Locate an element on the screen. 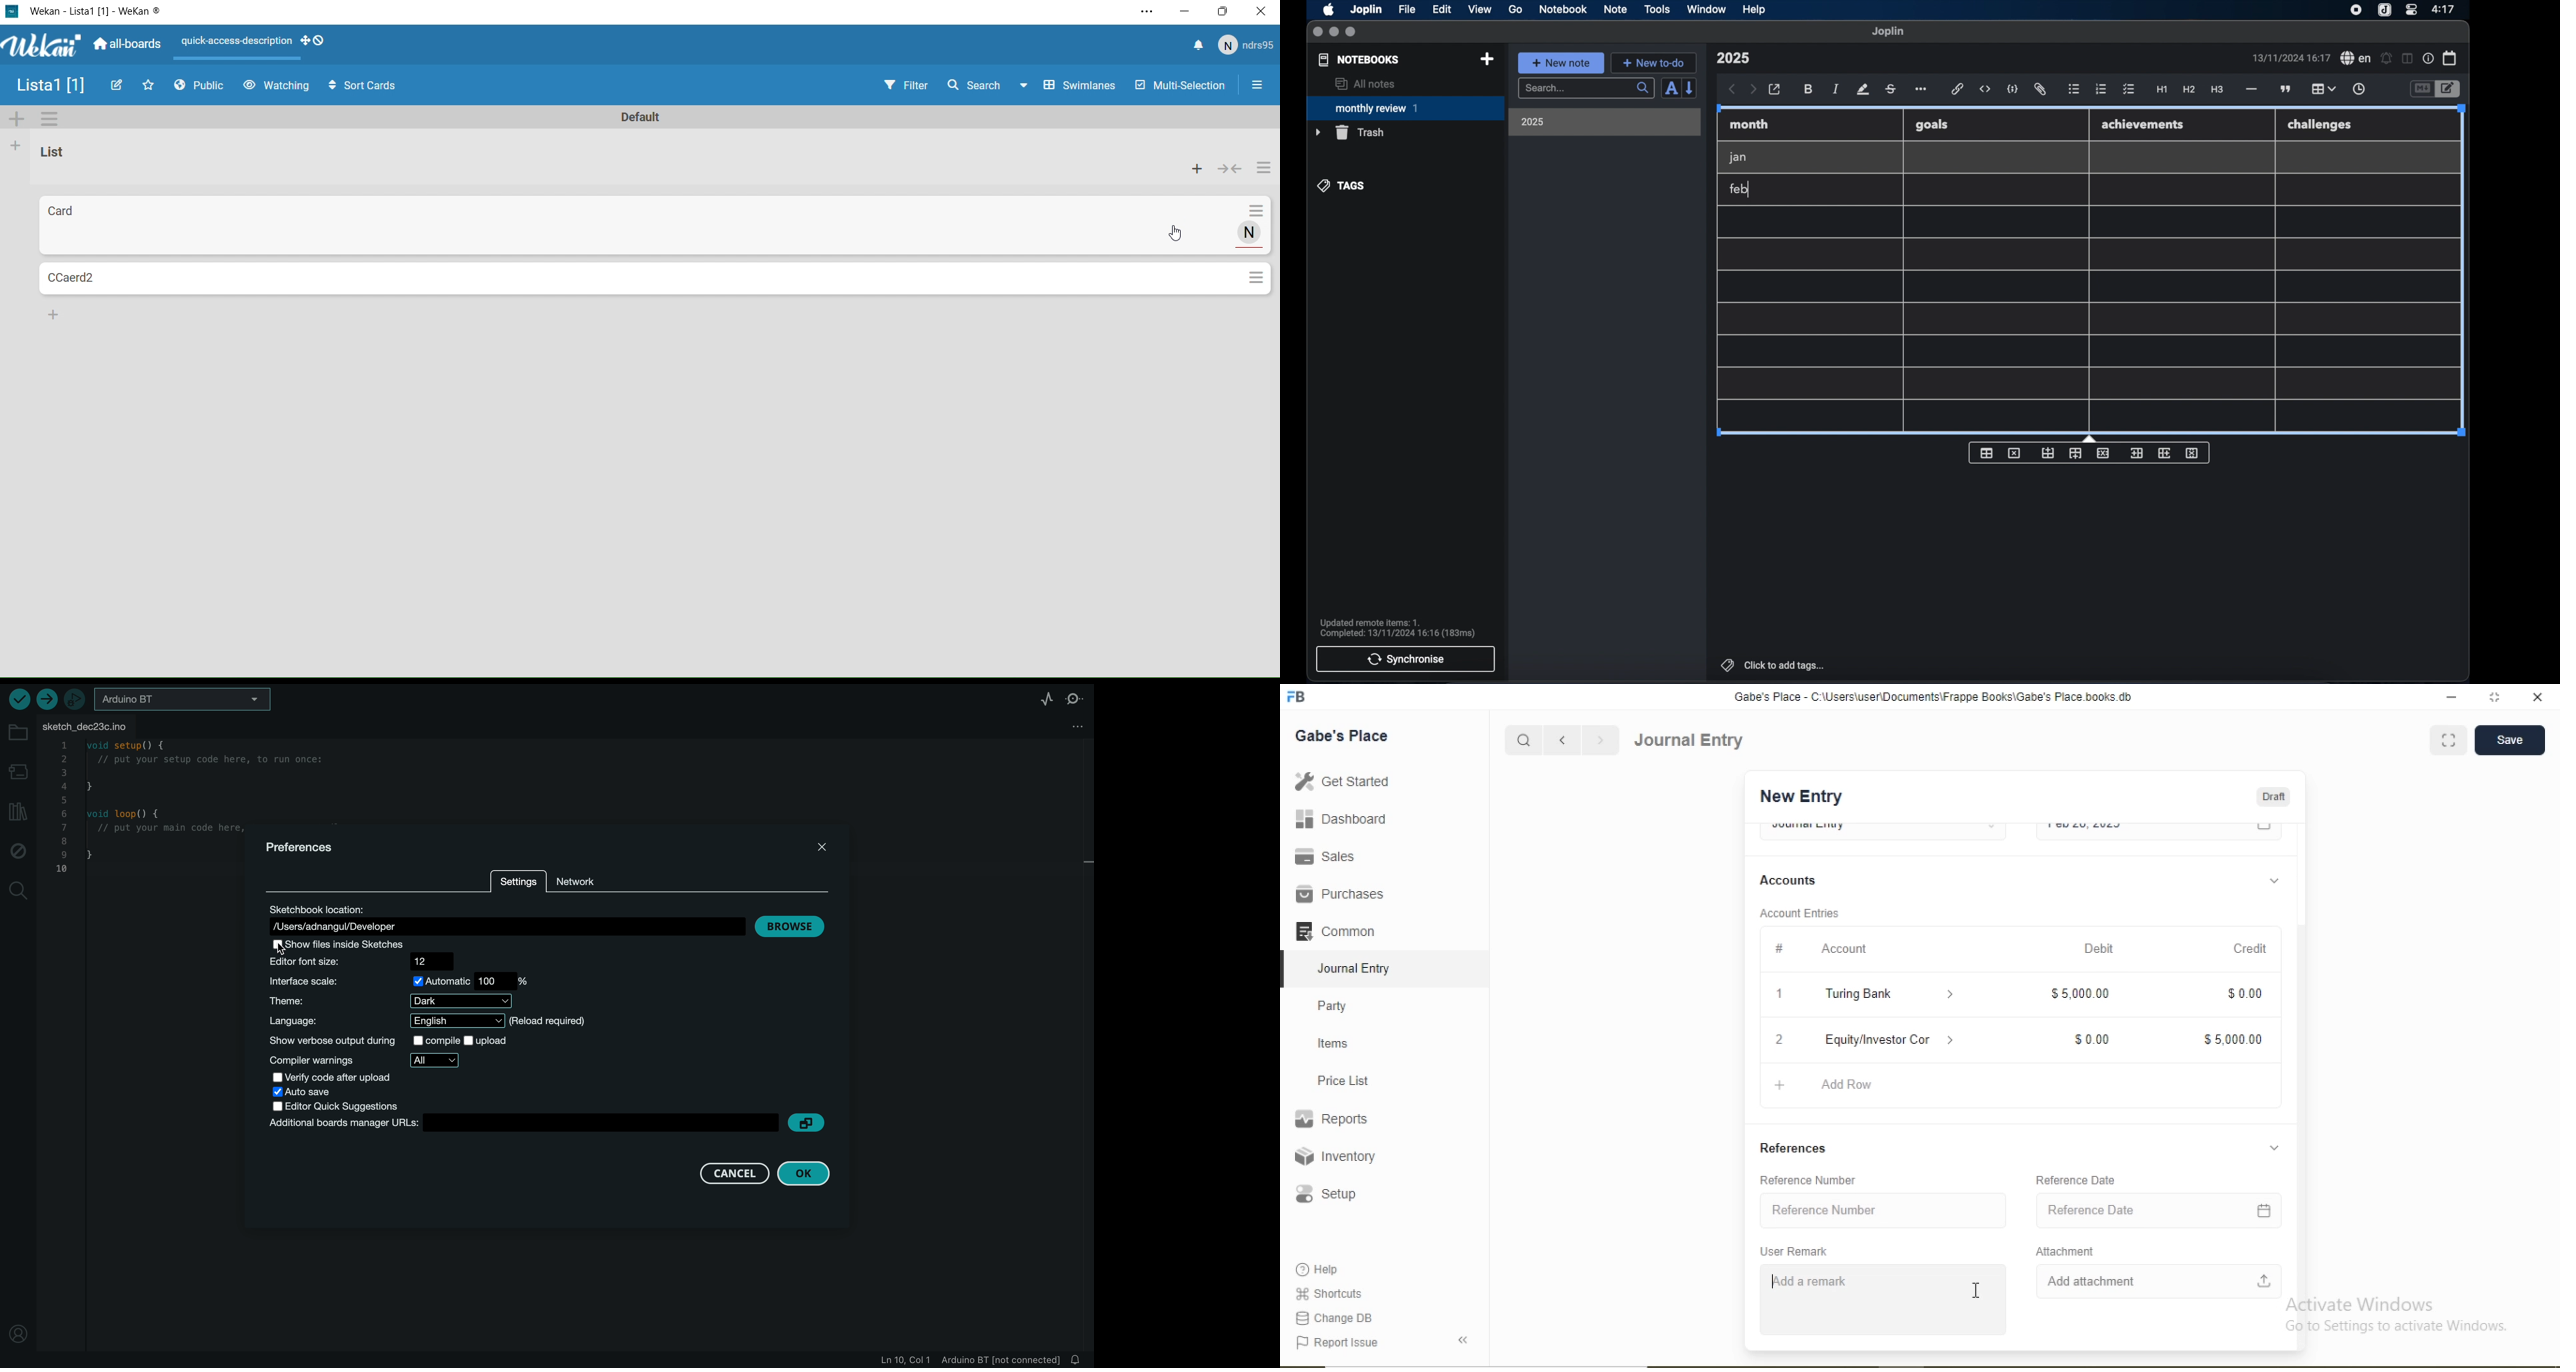 This screenshot has width=2576, height=1372. screen recorder icon is located at coordinates (2356, 10).